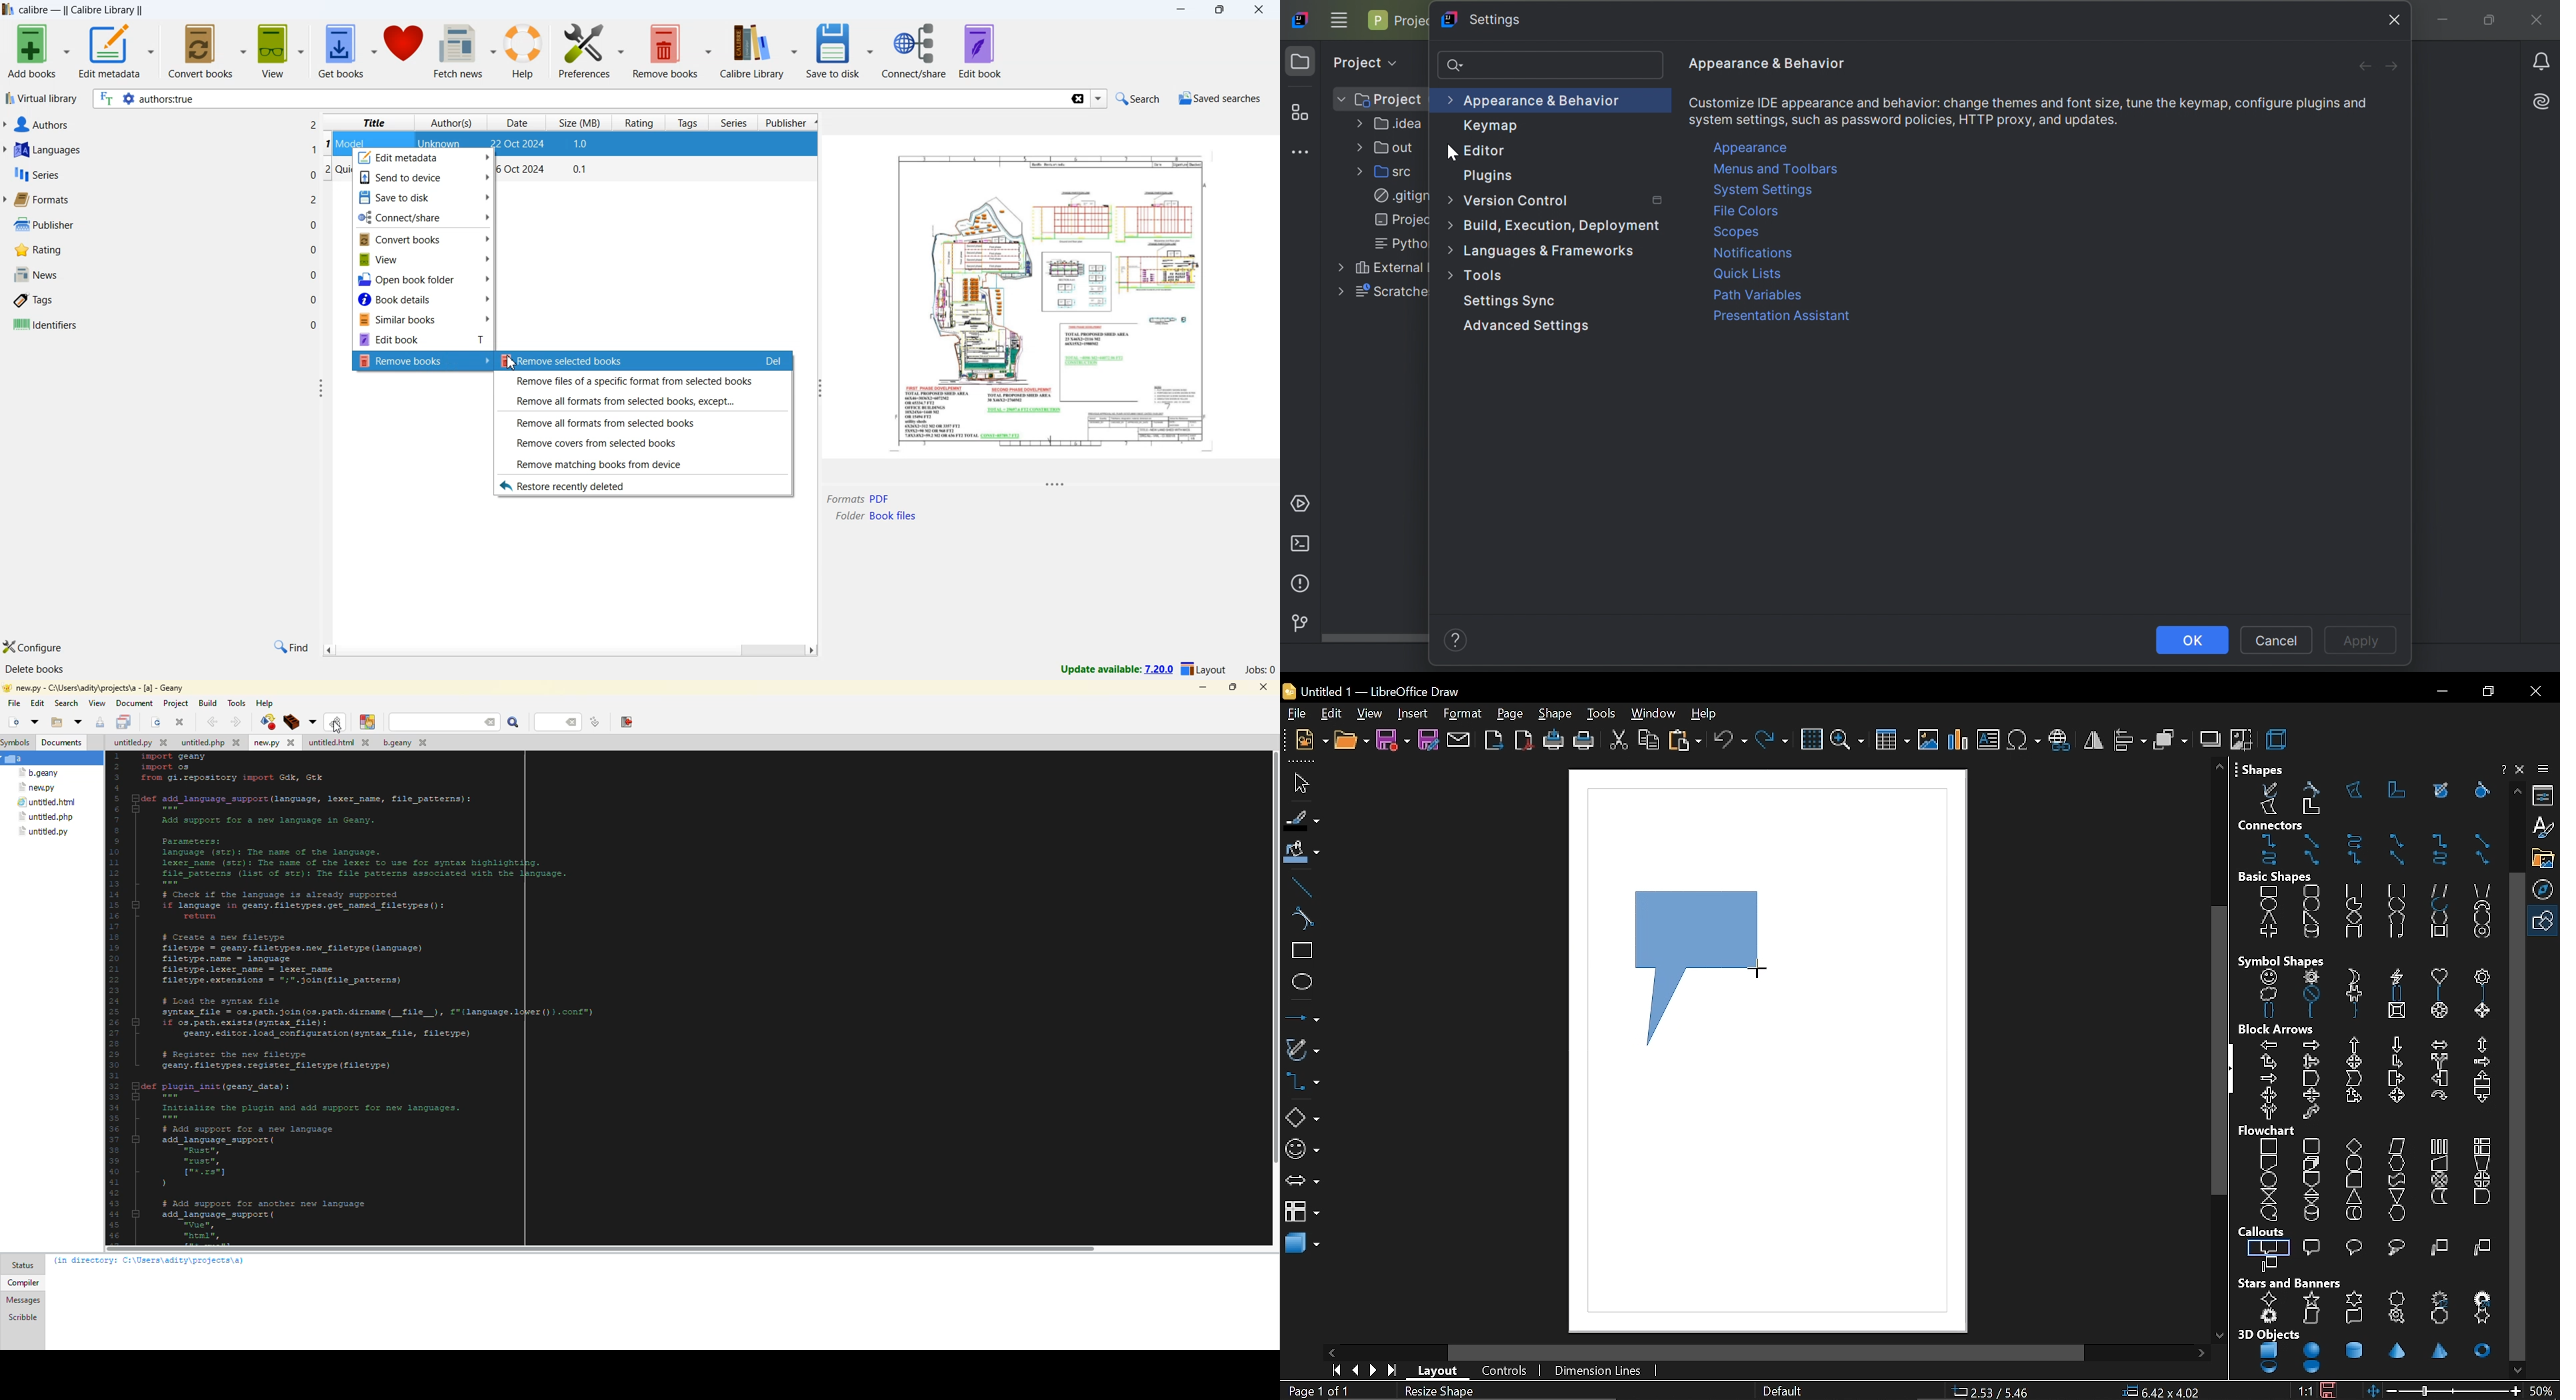  Describe the element at coordinates (2351, 1180) in the screenshot. I see `card` at that location.